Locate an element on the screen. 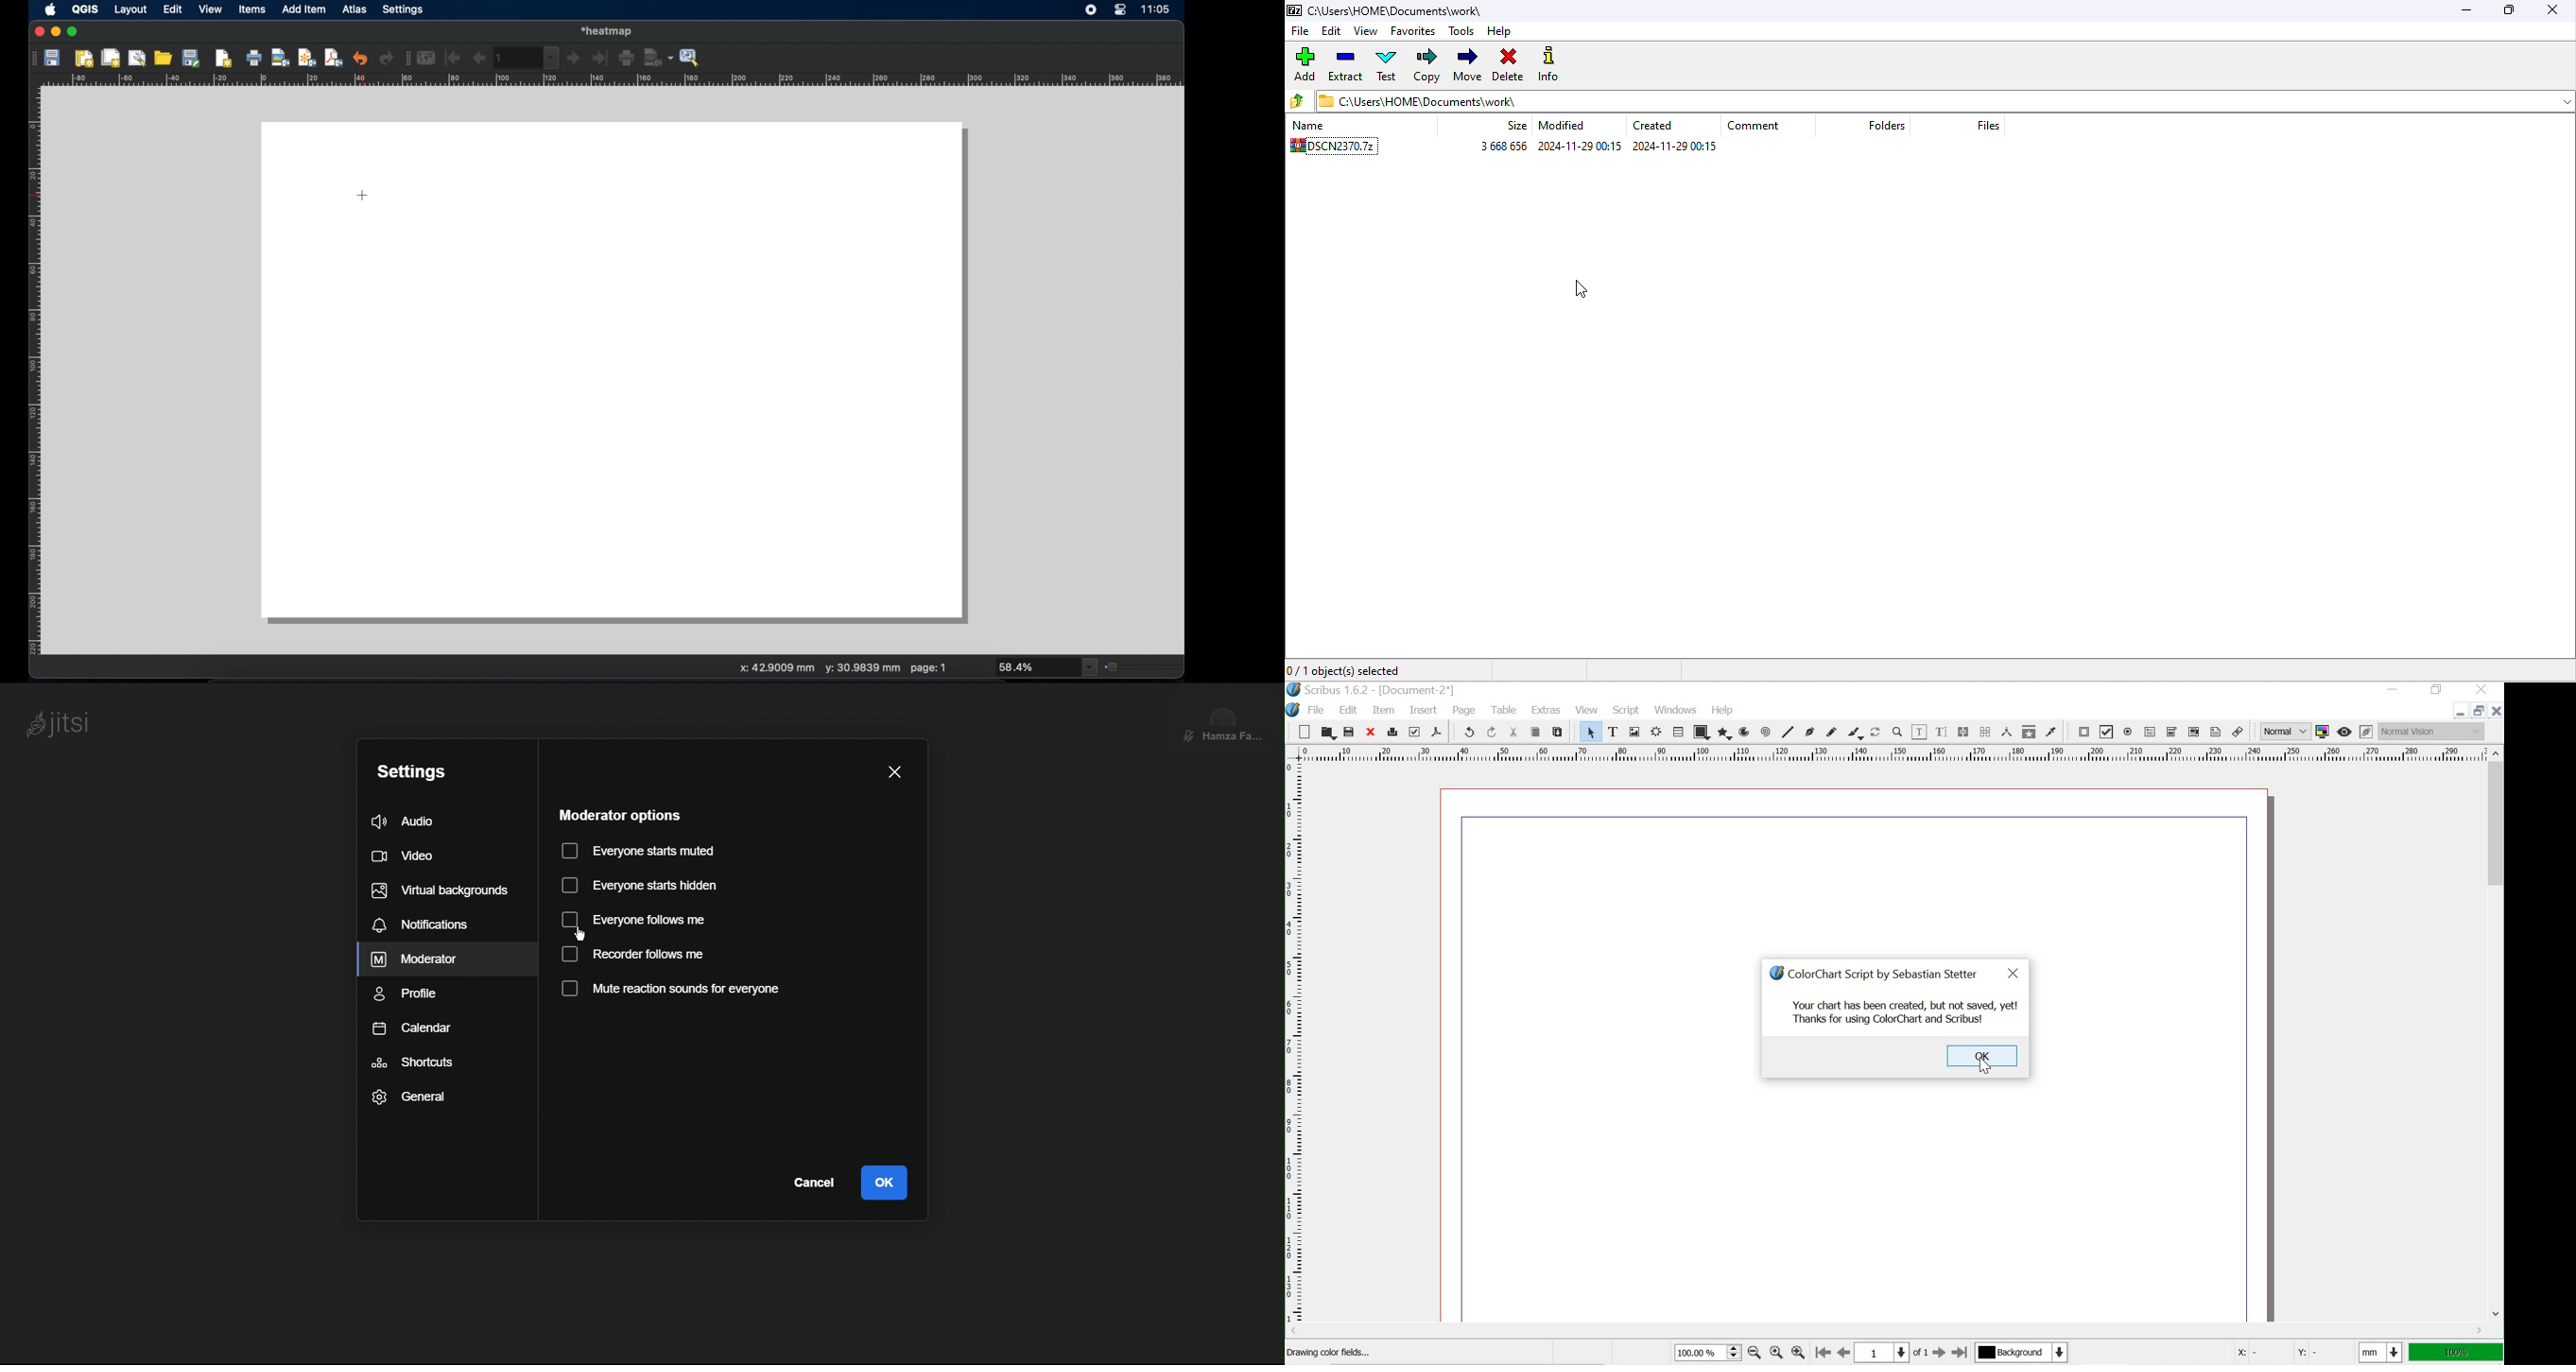 This screenshot has height=1372, width=2576. edit is located at coordinates (173, 10).